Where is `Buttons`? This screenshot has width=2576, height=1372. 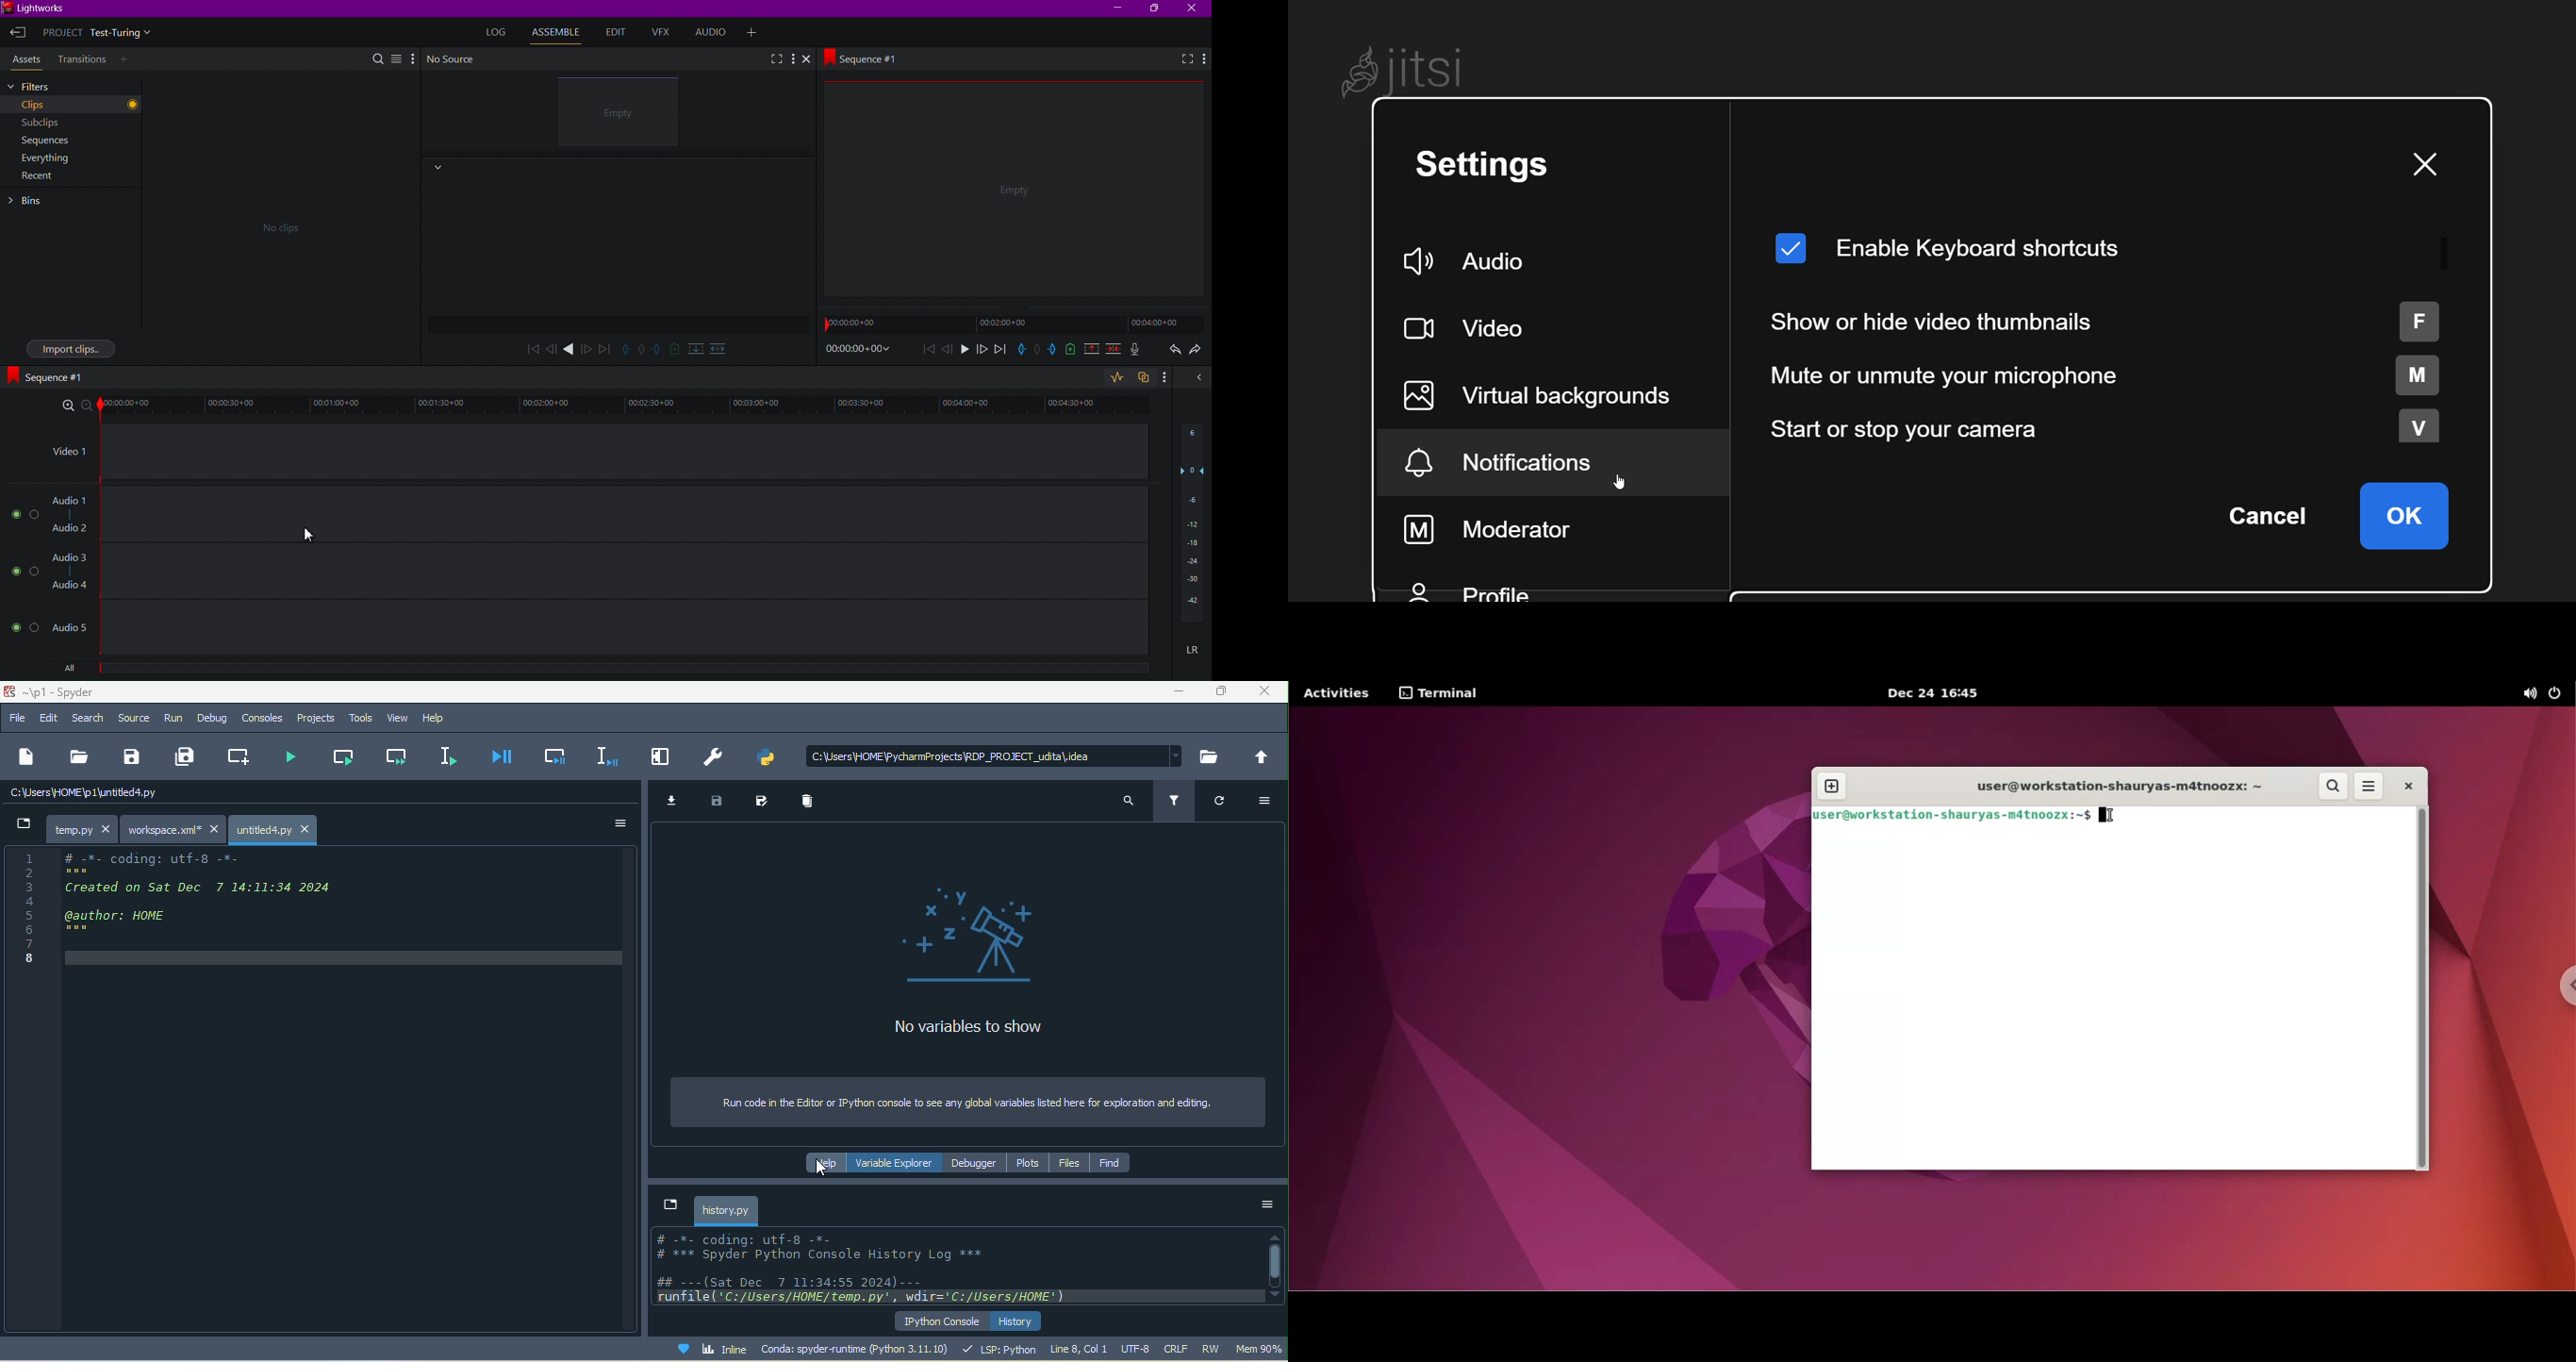 Buttons is located at coordinates (19, 514).